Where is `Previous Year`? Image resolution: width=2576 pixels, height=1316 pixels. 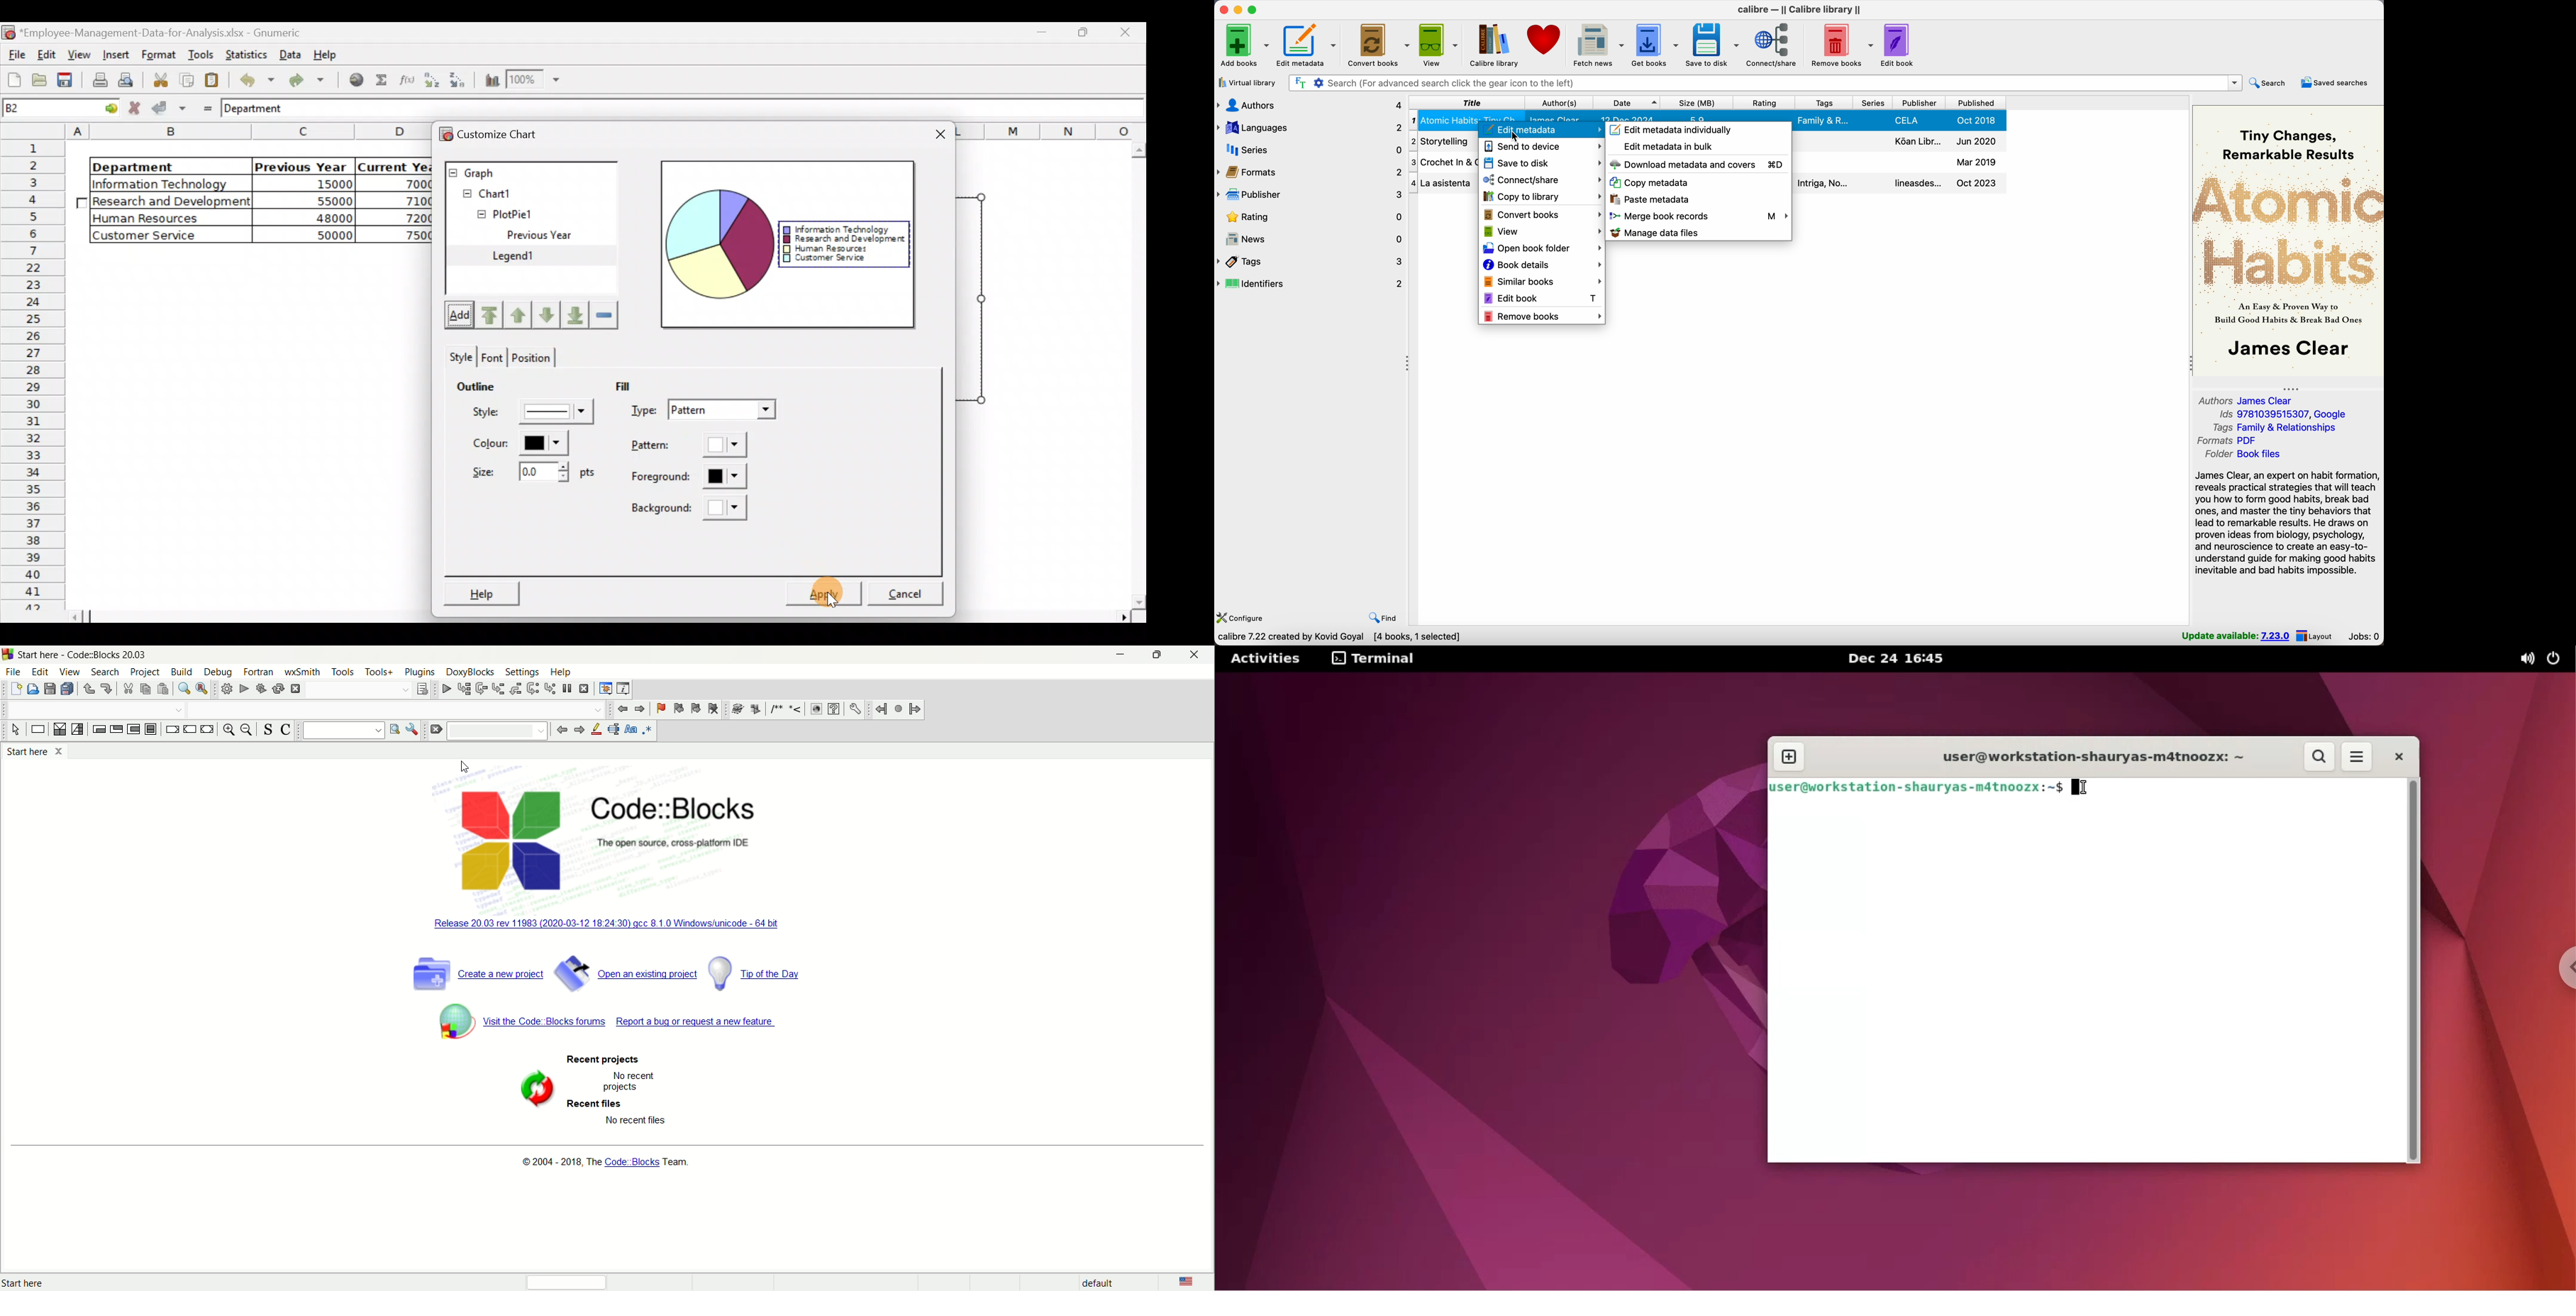 Previous Year is located at coordinates (565, 235).